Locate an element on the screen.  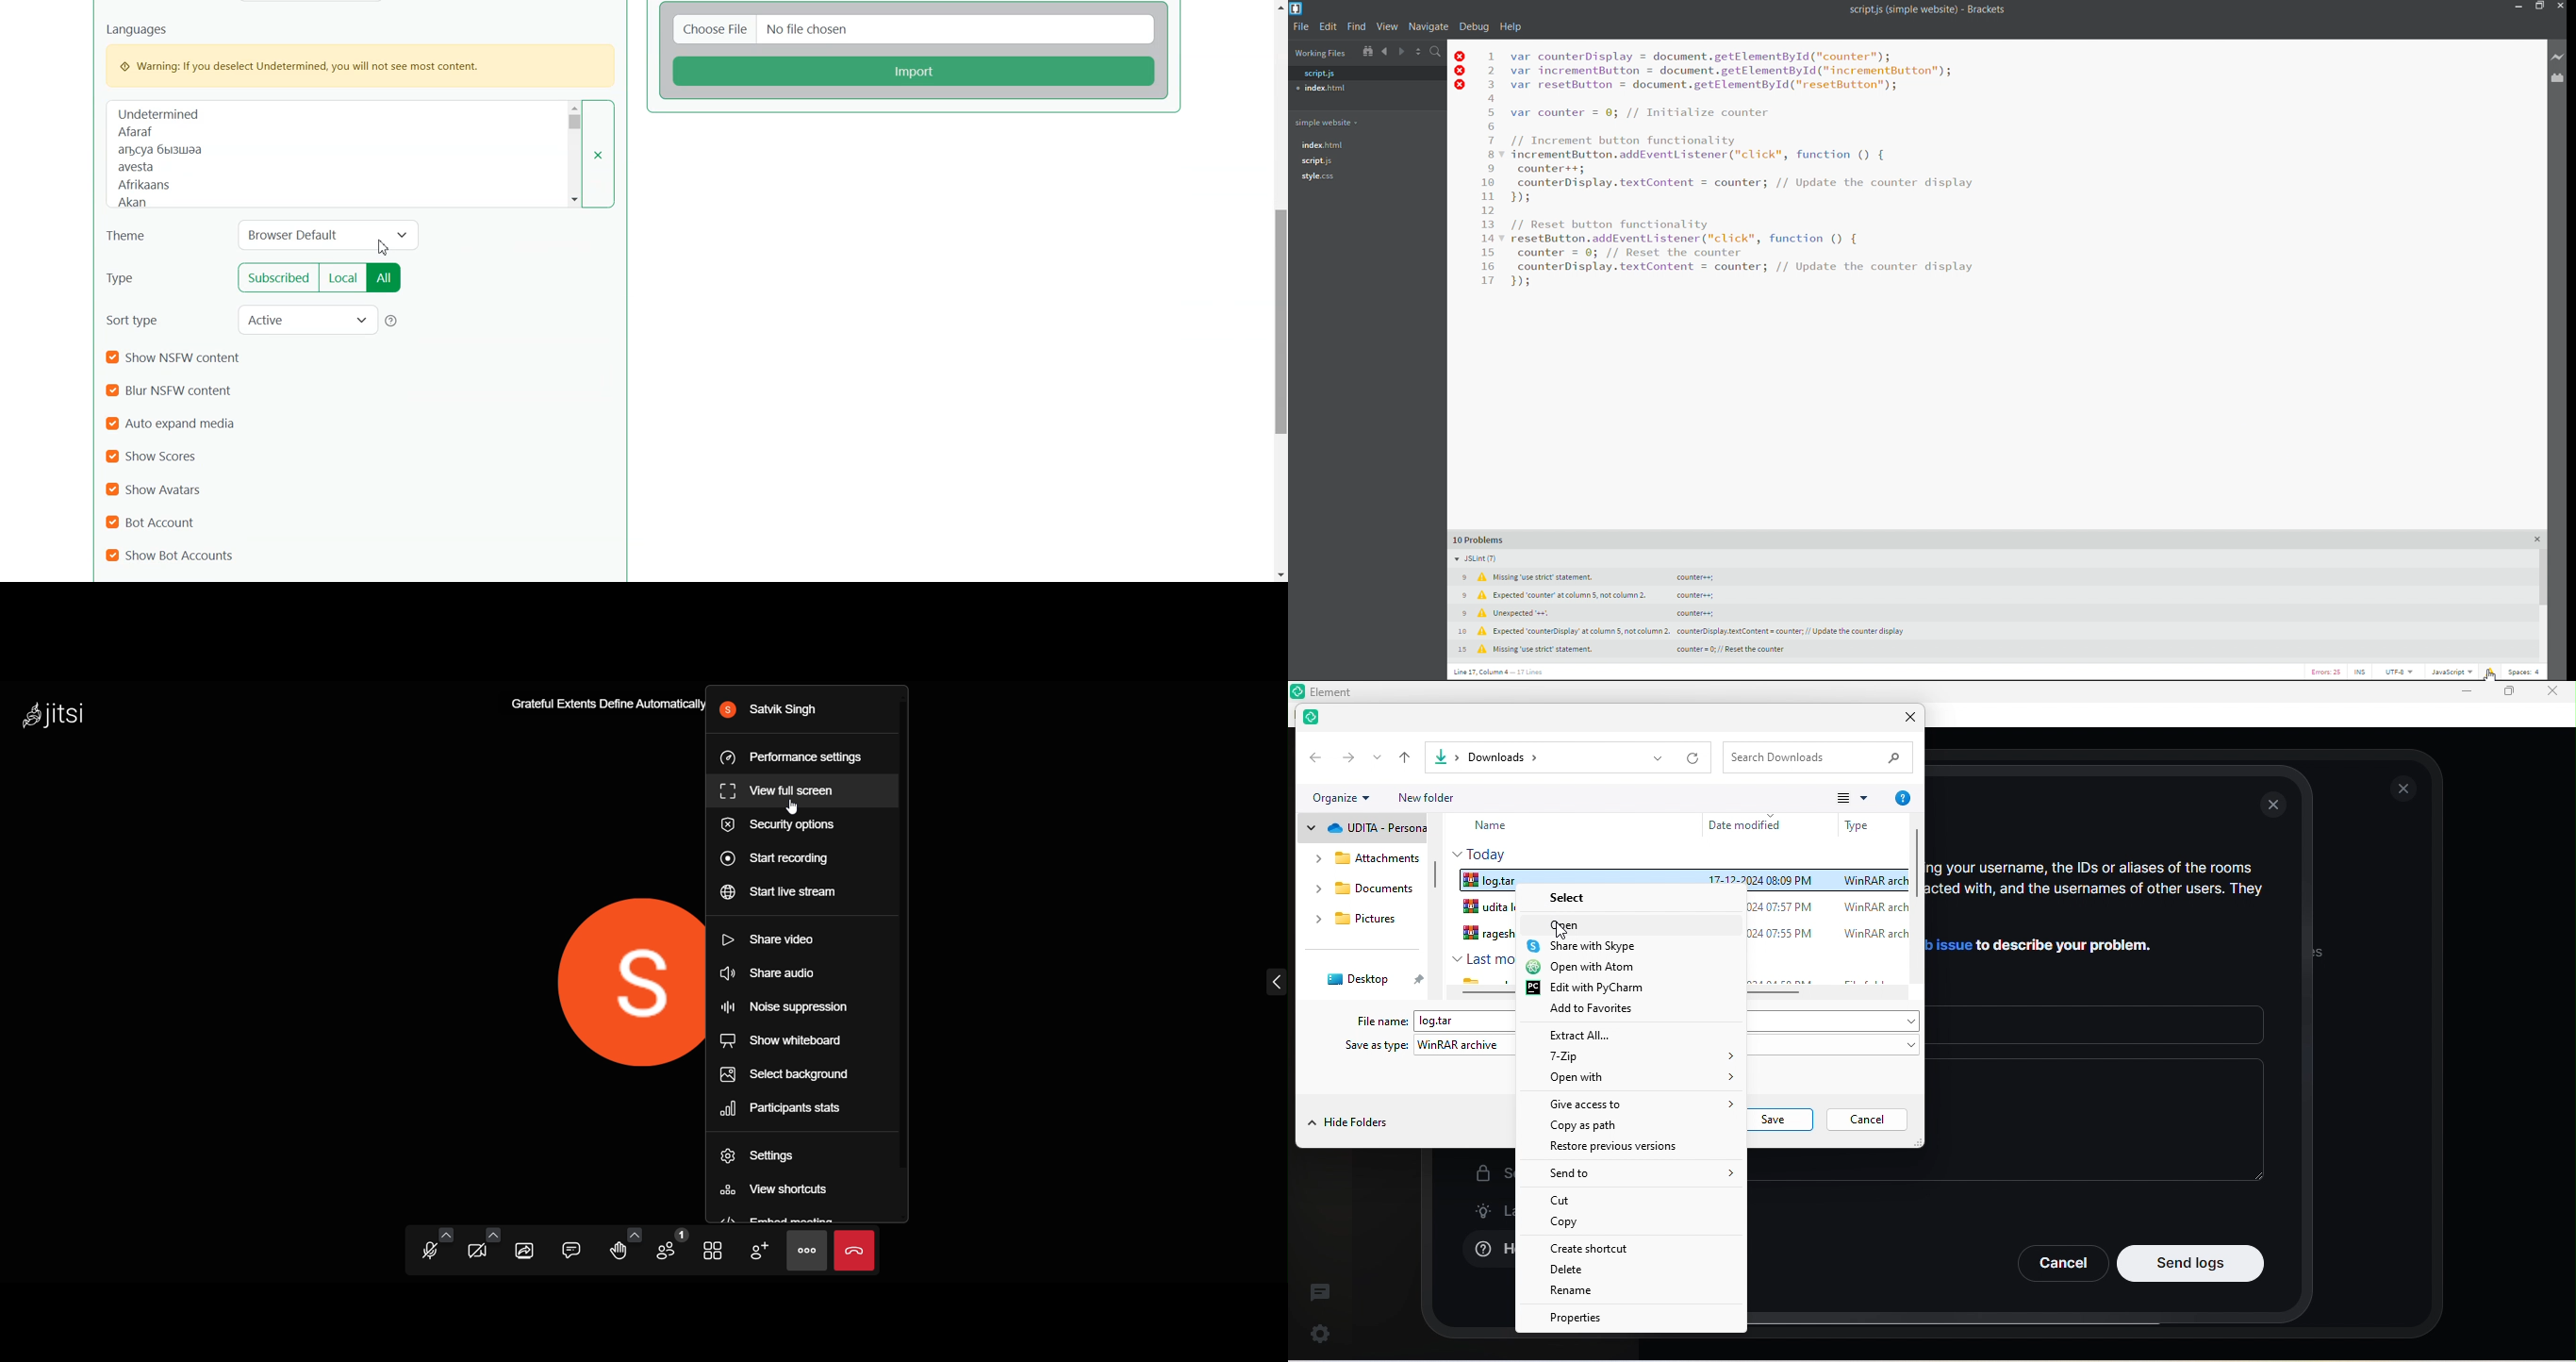
error list  is located at coordinates (2490, 670).